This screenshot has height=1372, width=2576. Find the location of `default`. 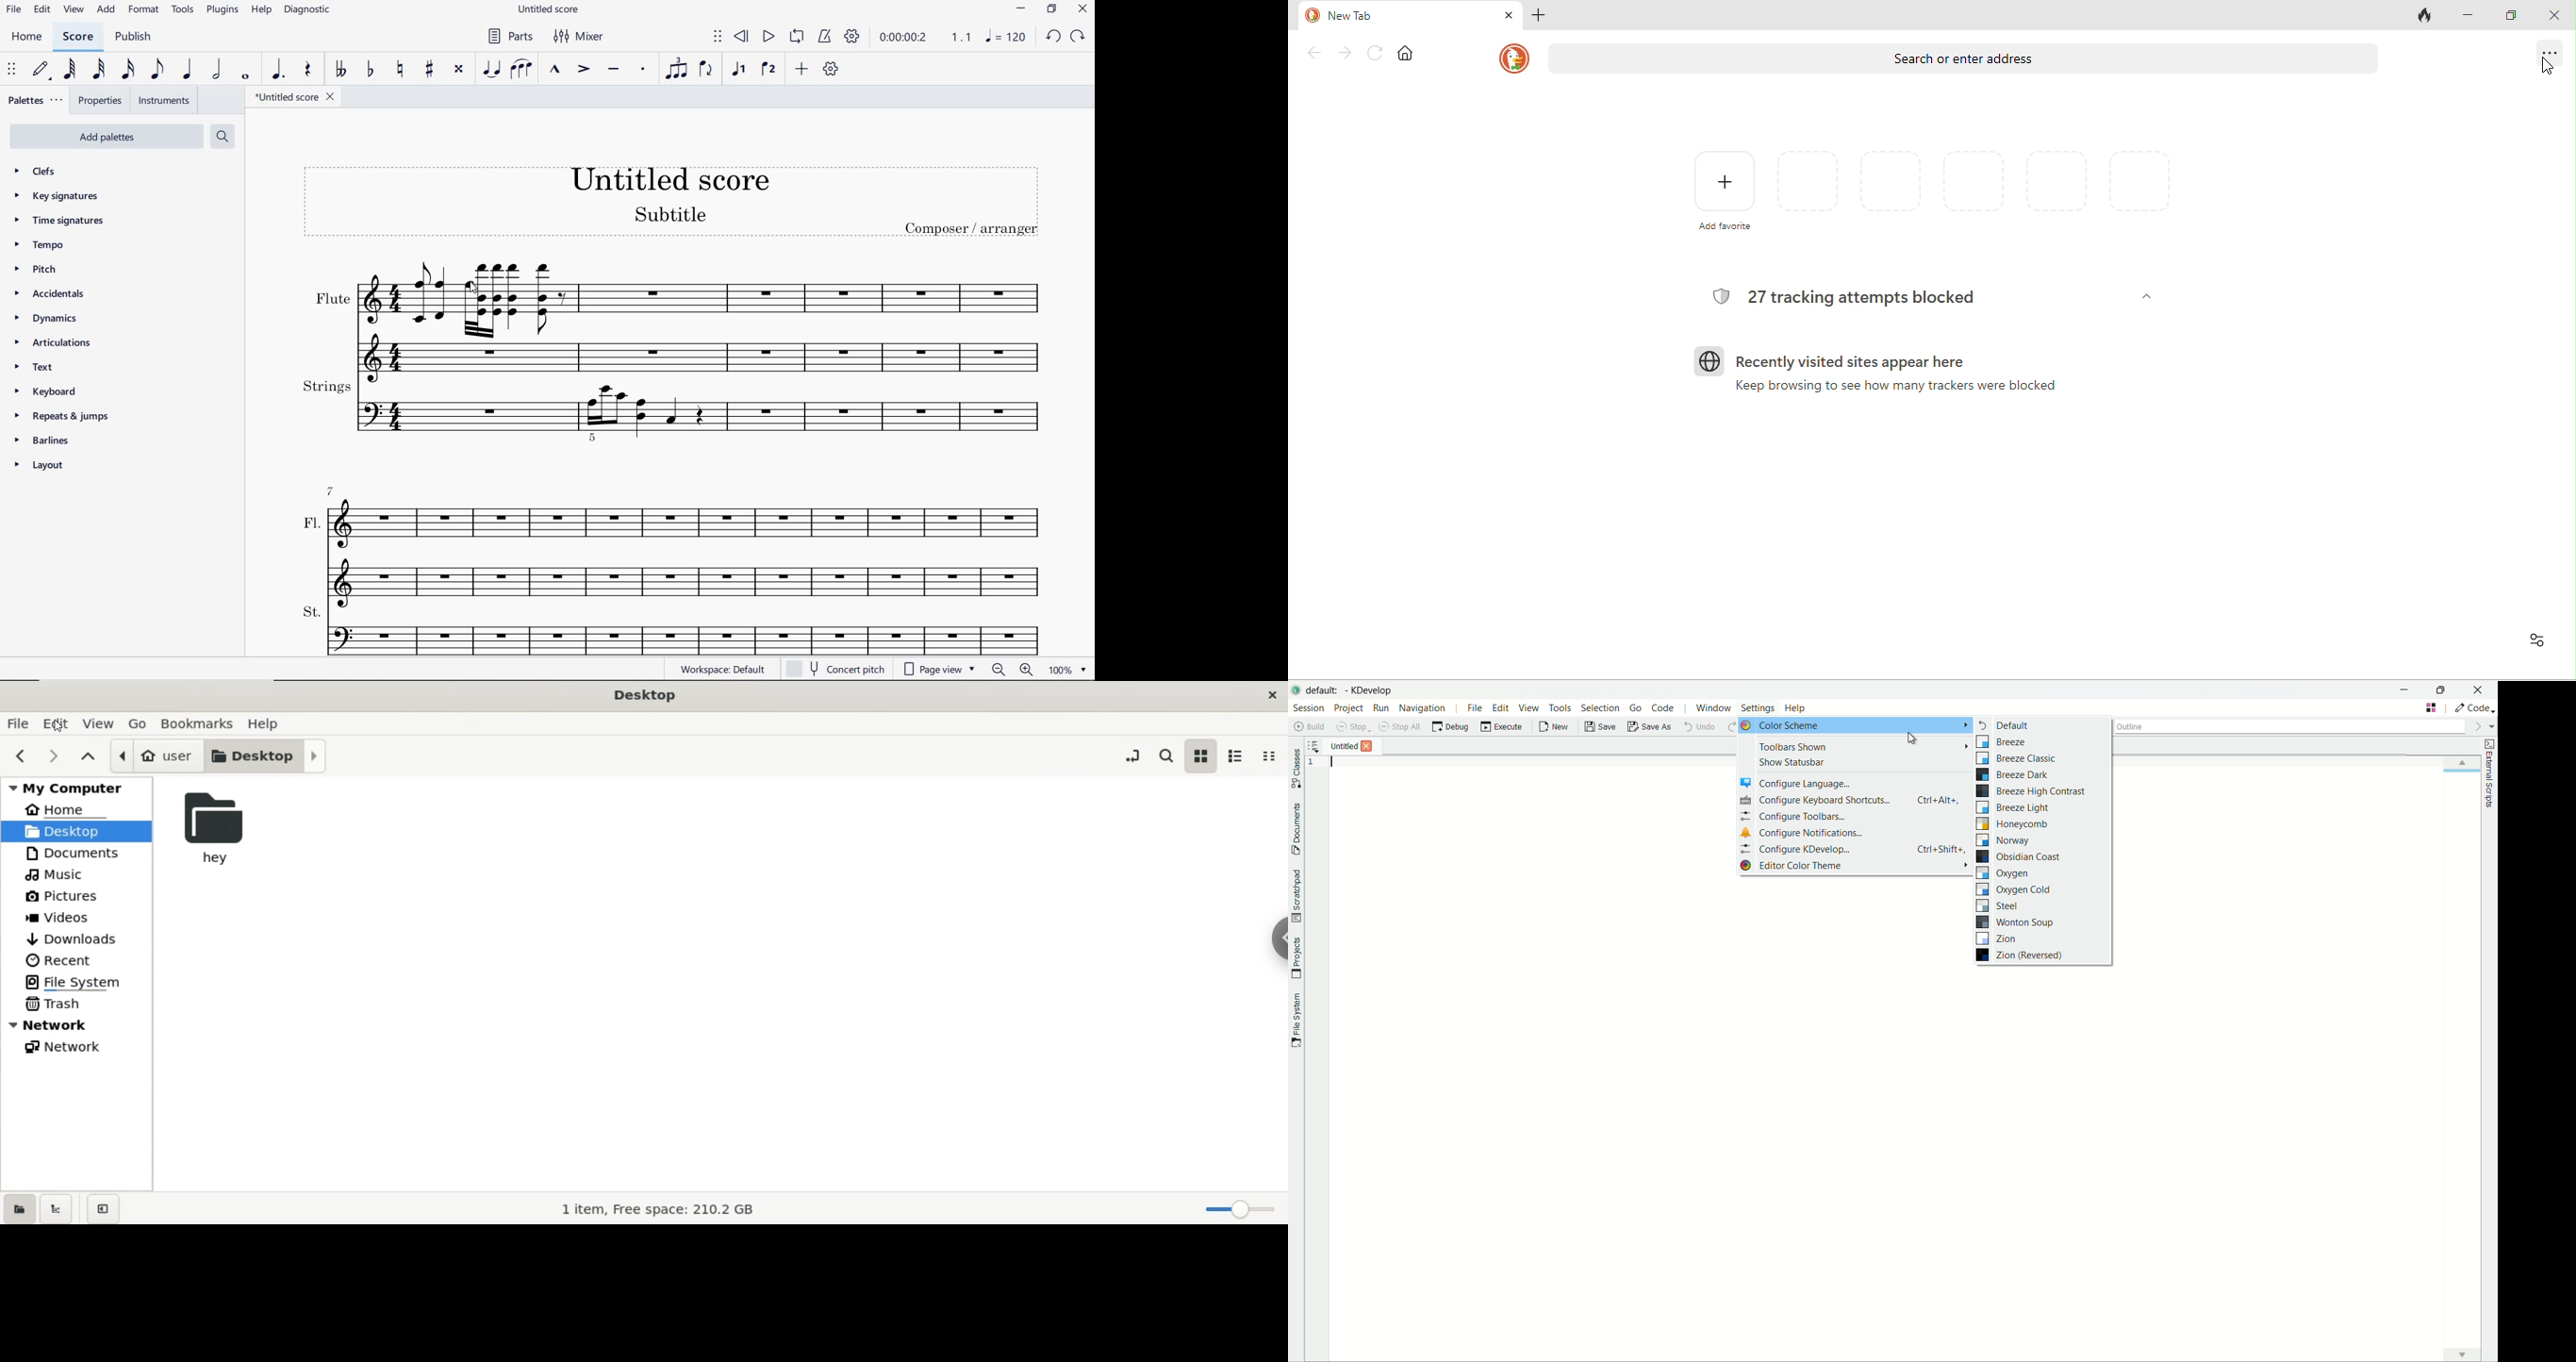

default is located at coordinates (1325, 690).